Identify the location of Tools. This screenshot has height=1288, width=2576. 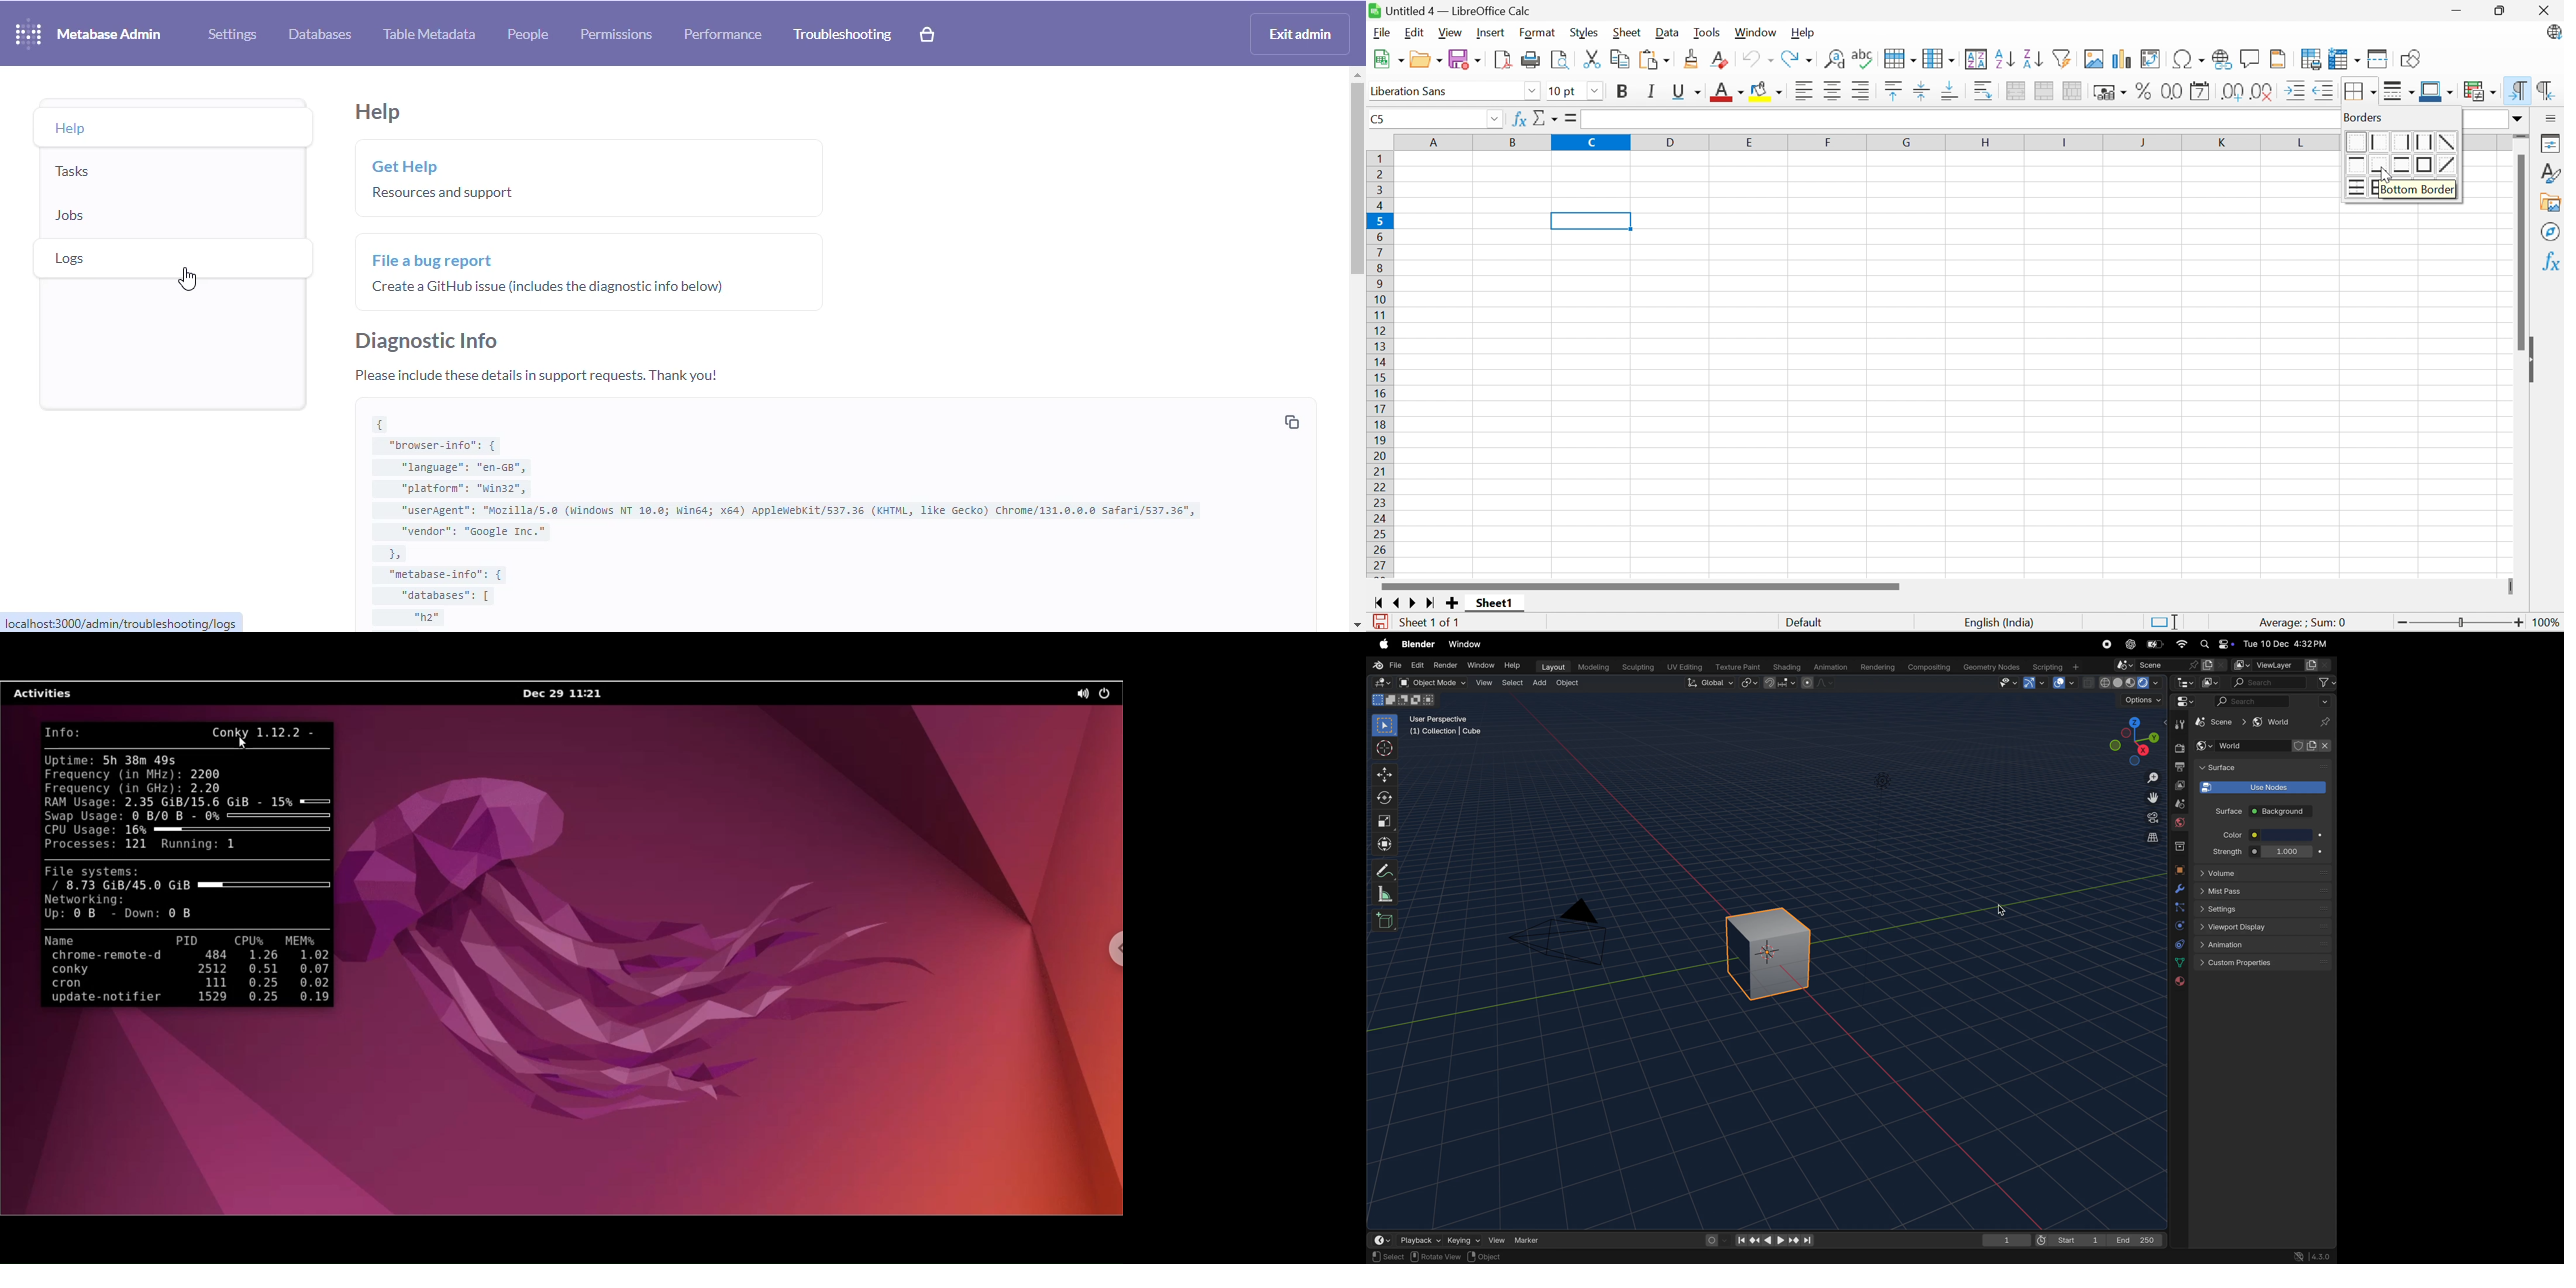
(1707, 33).